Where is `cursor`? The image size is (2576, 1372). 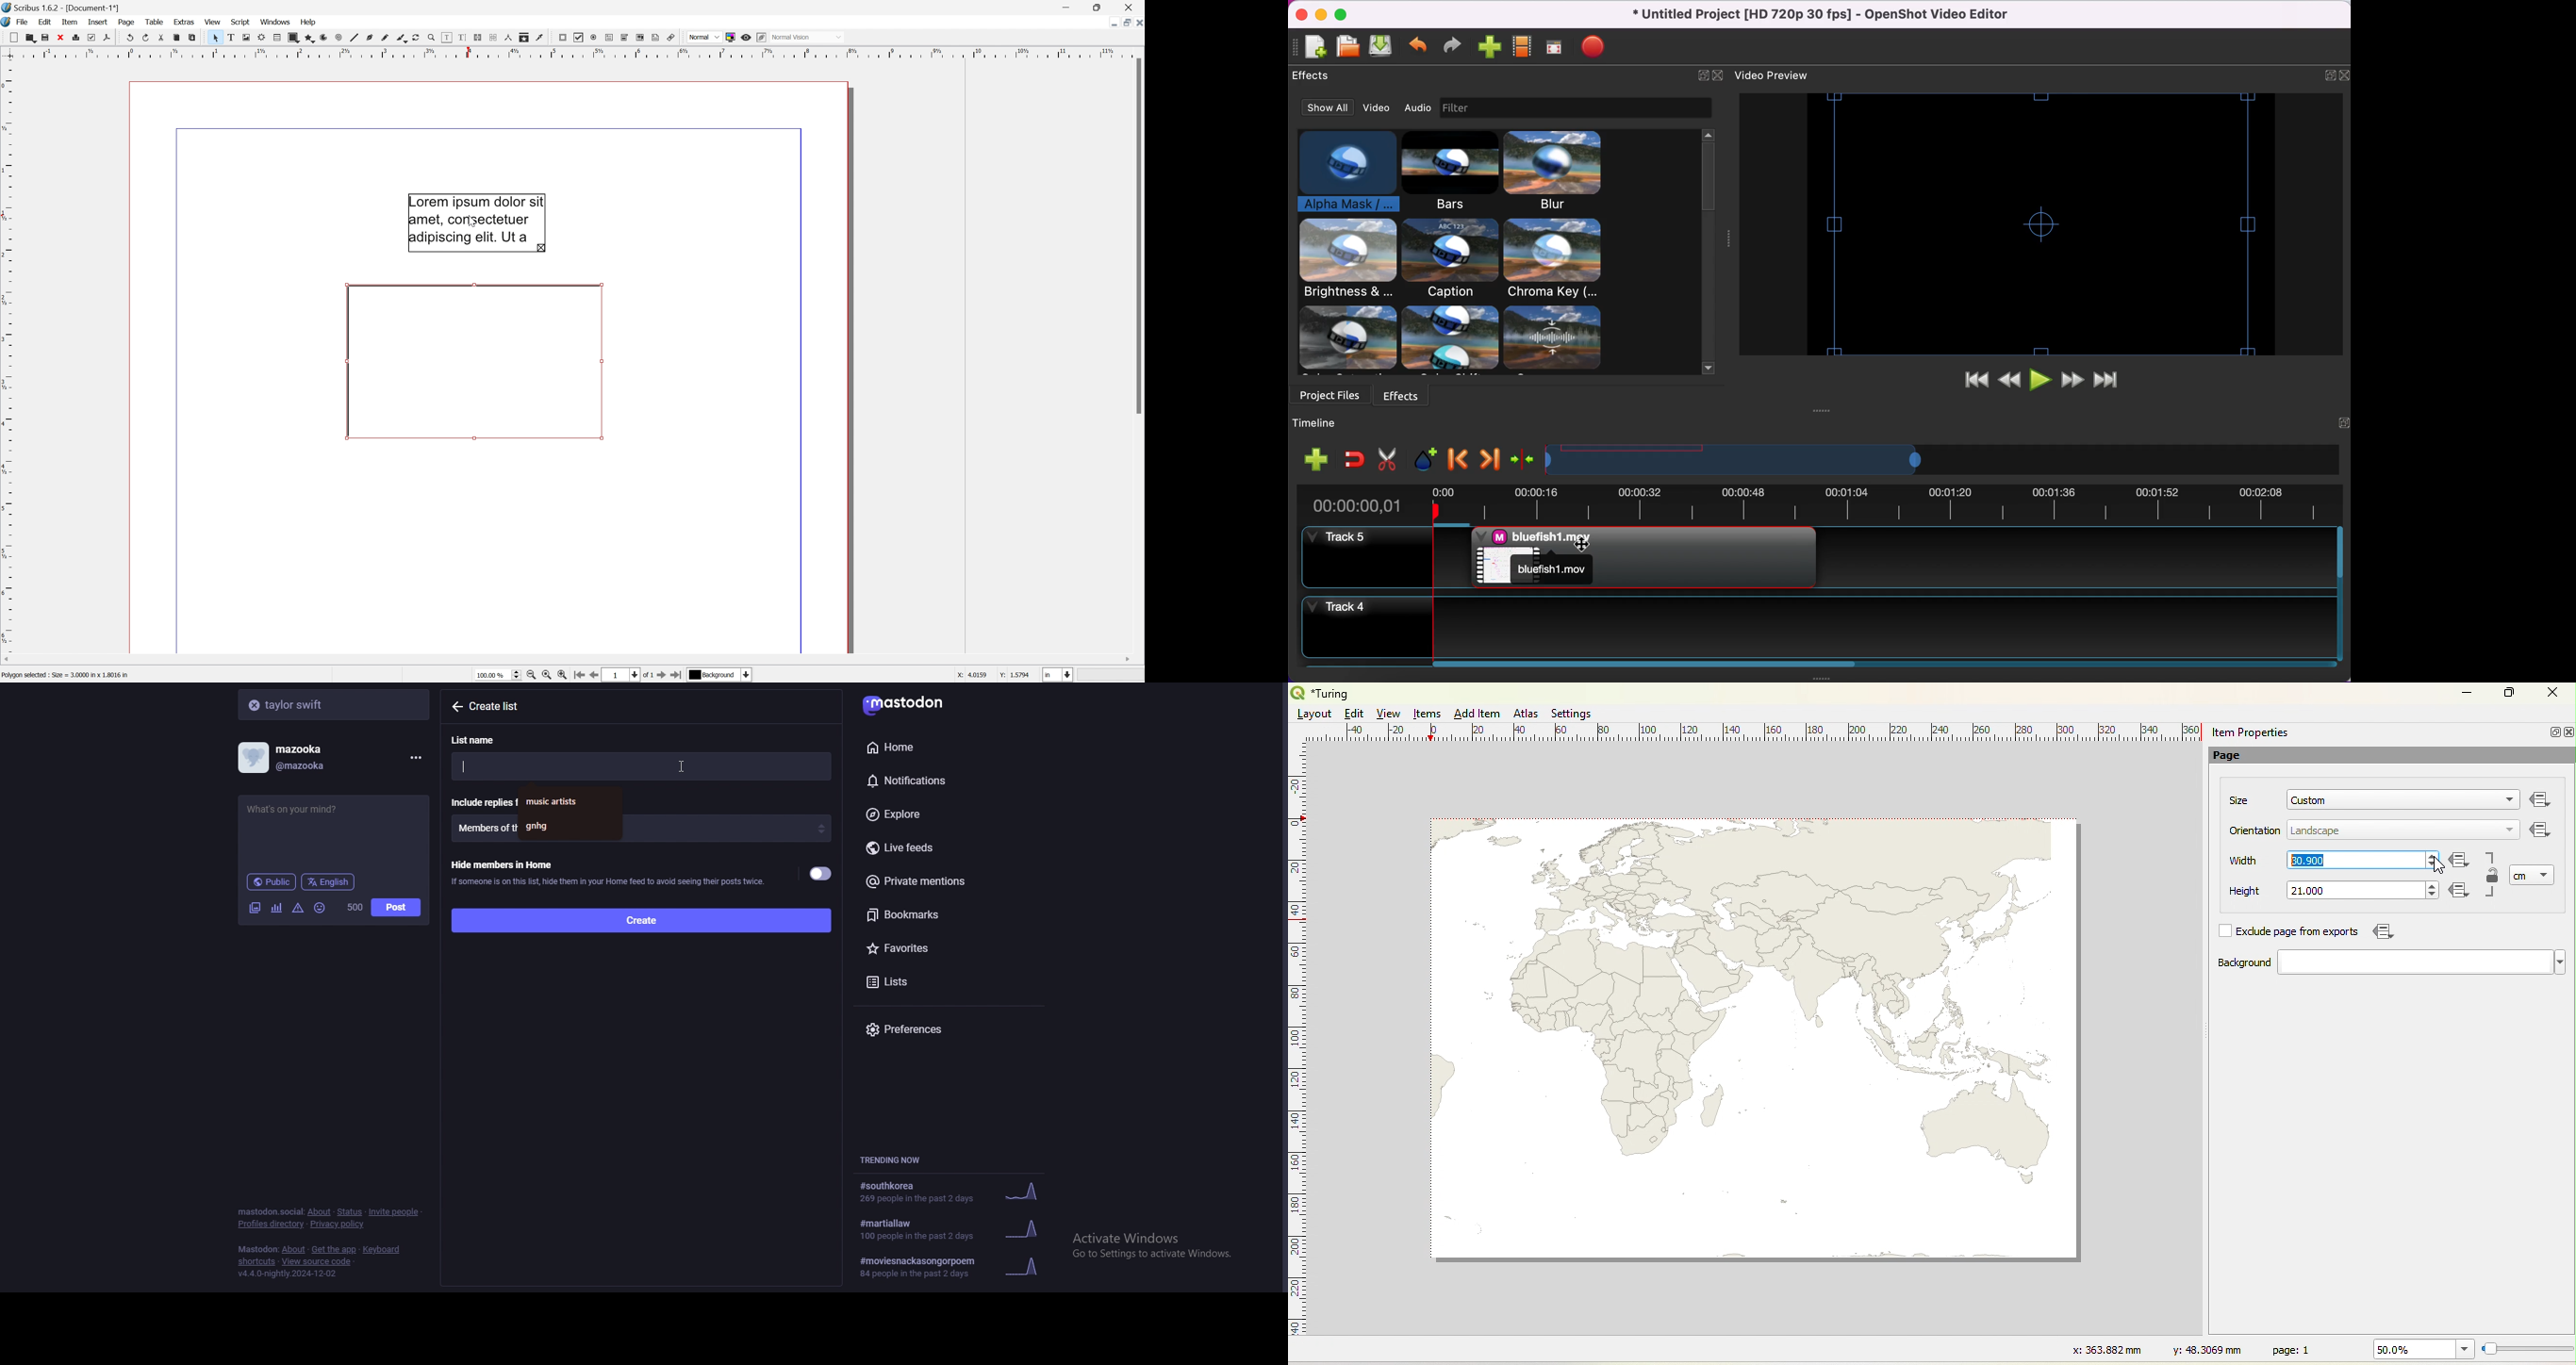 cursor is located at coordinates (2436, 866).